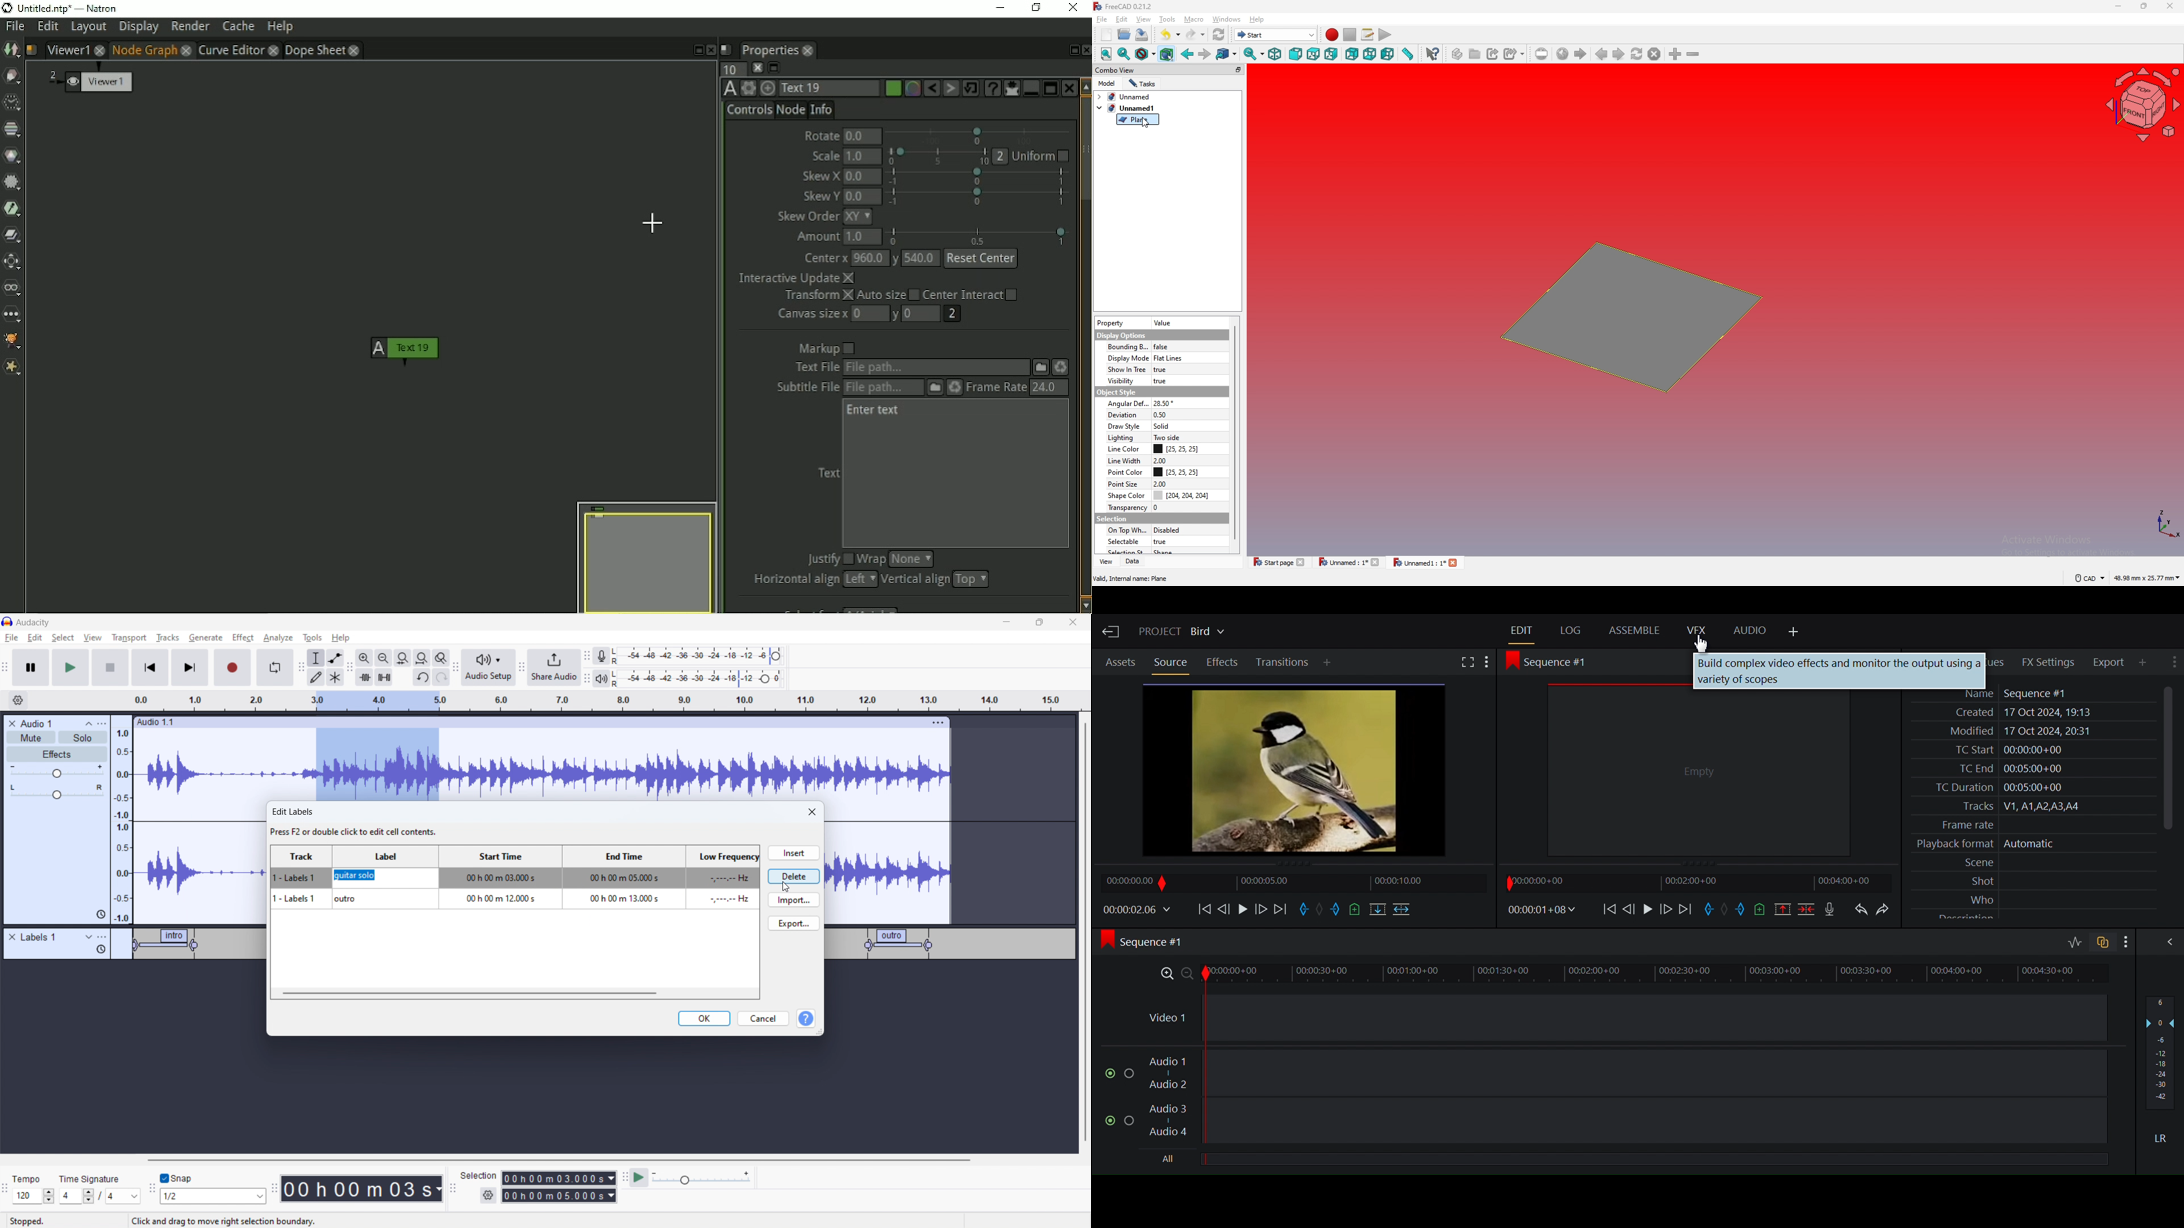 Image resolution: width=2184 pixels, height=1232 pixels. I want to click on Log, so click(1569, 631).